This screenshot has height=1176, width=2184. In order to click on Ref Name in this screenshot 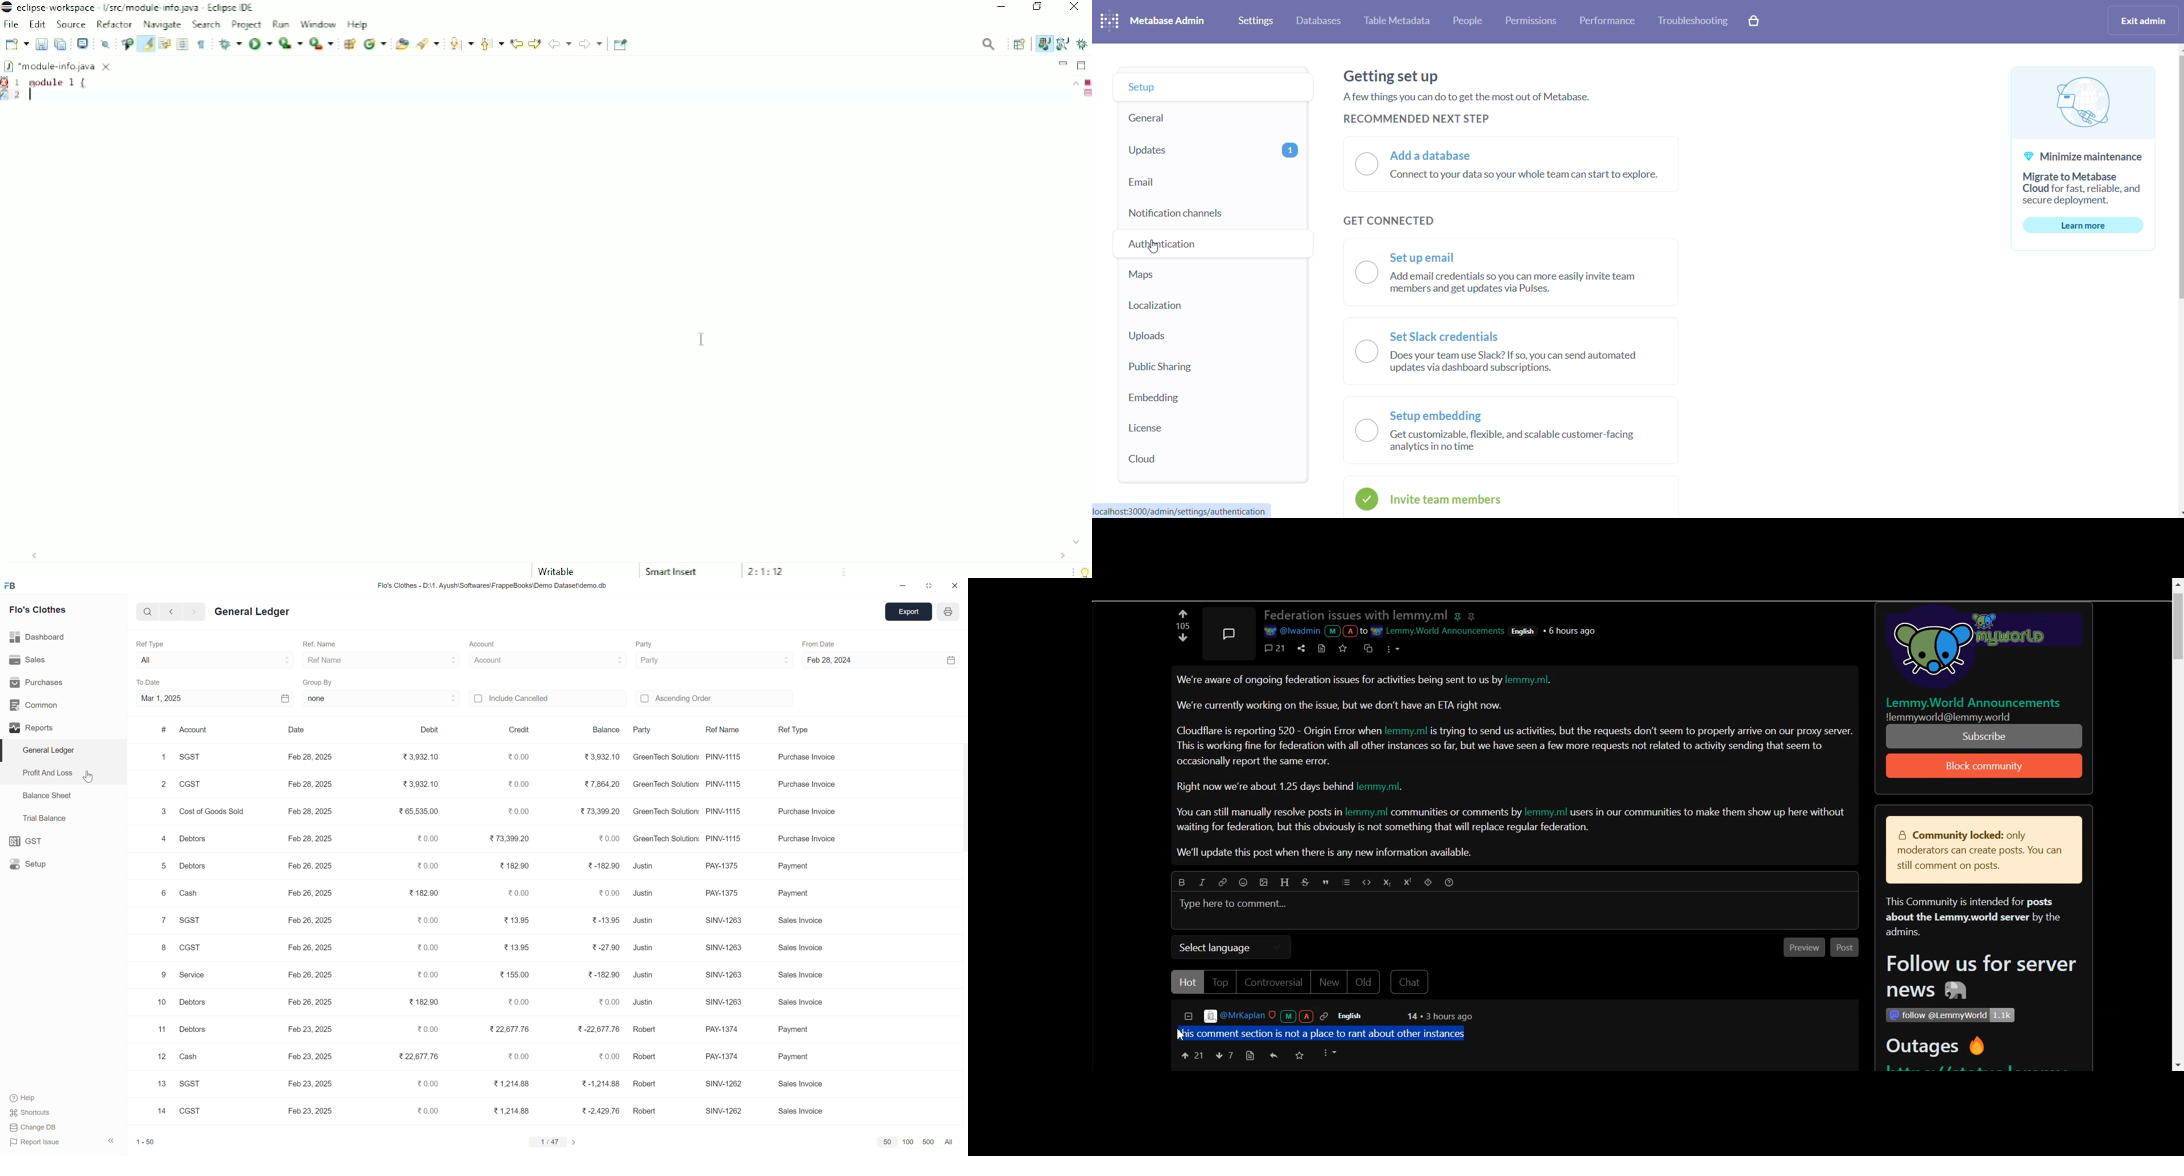, I will do `click(729, 732)`.